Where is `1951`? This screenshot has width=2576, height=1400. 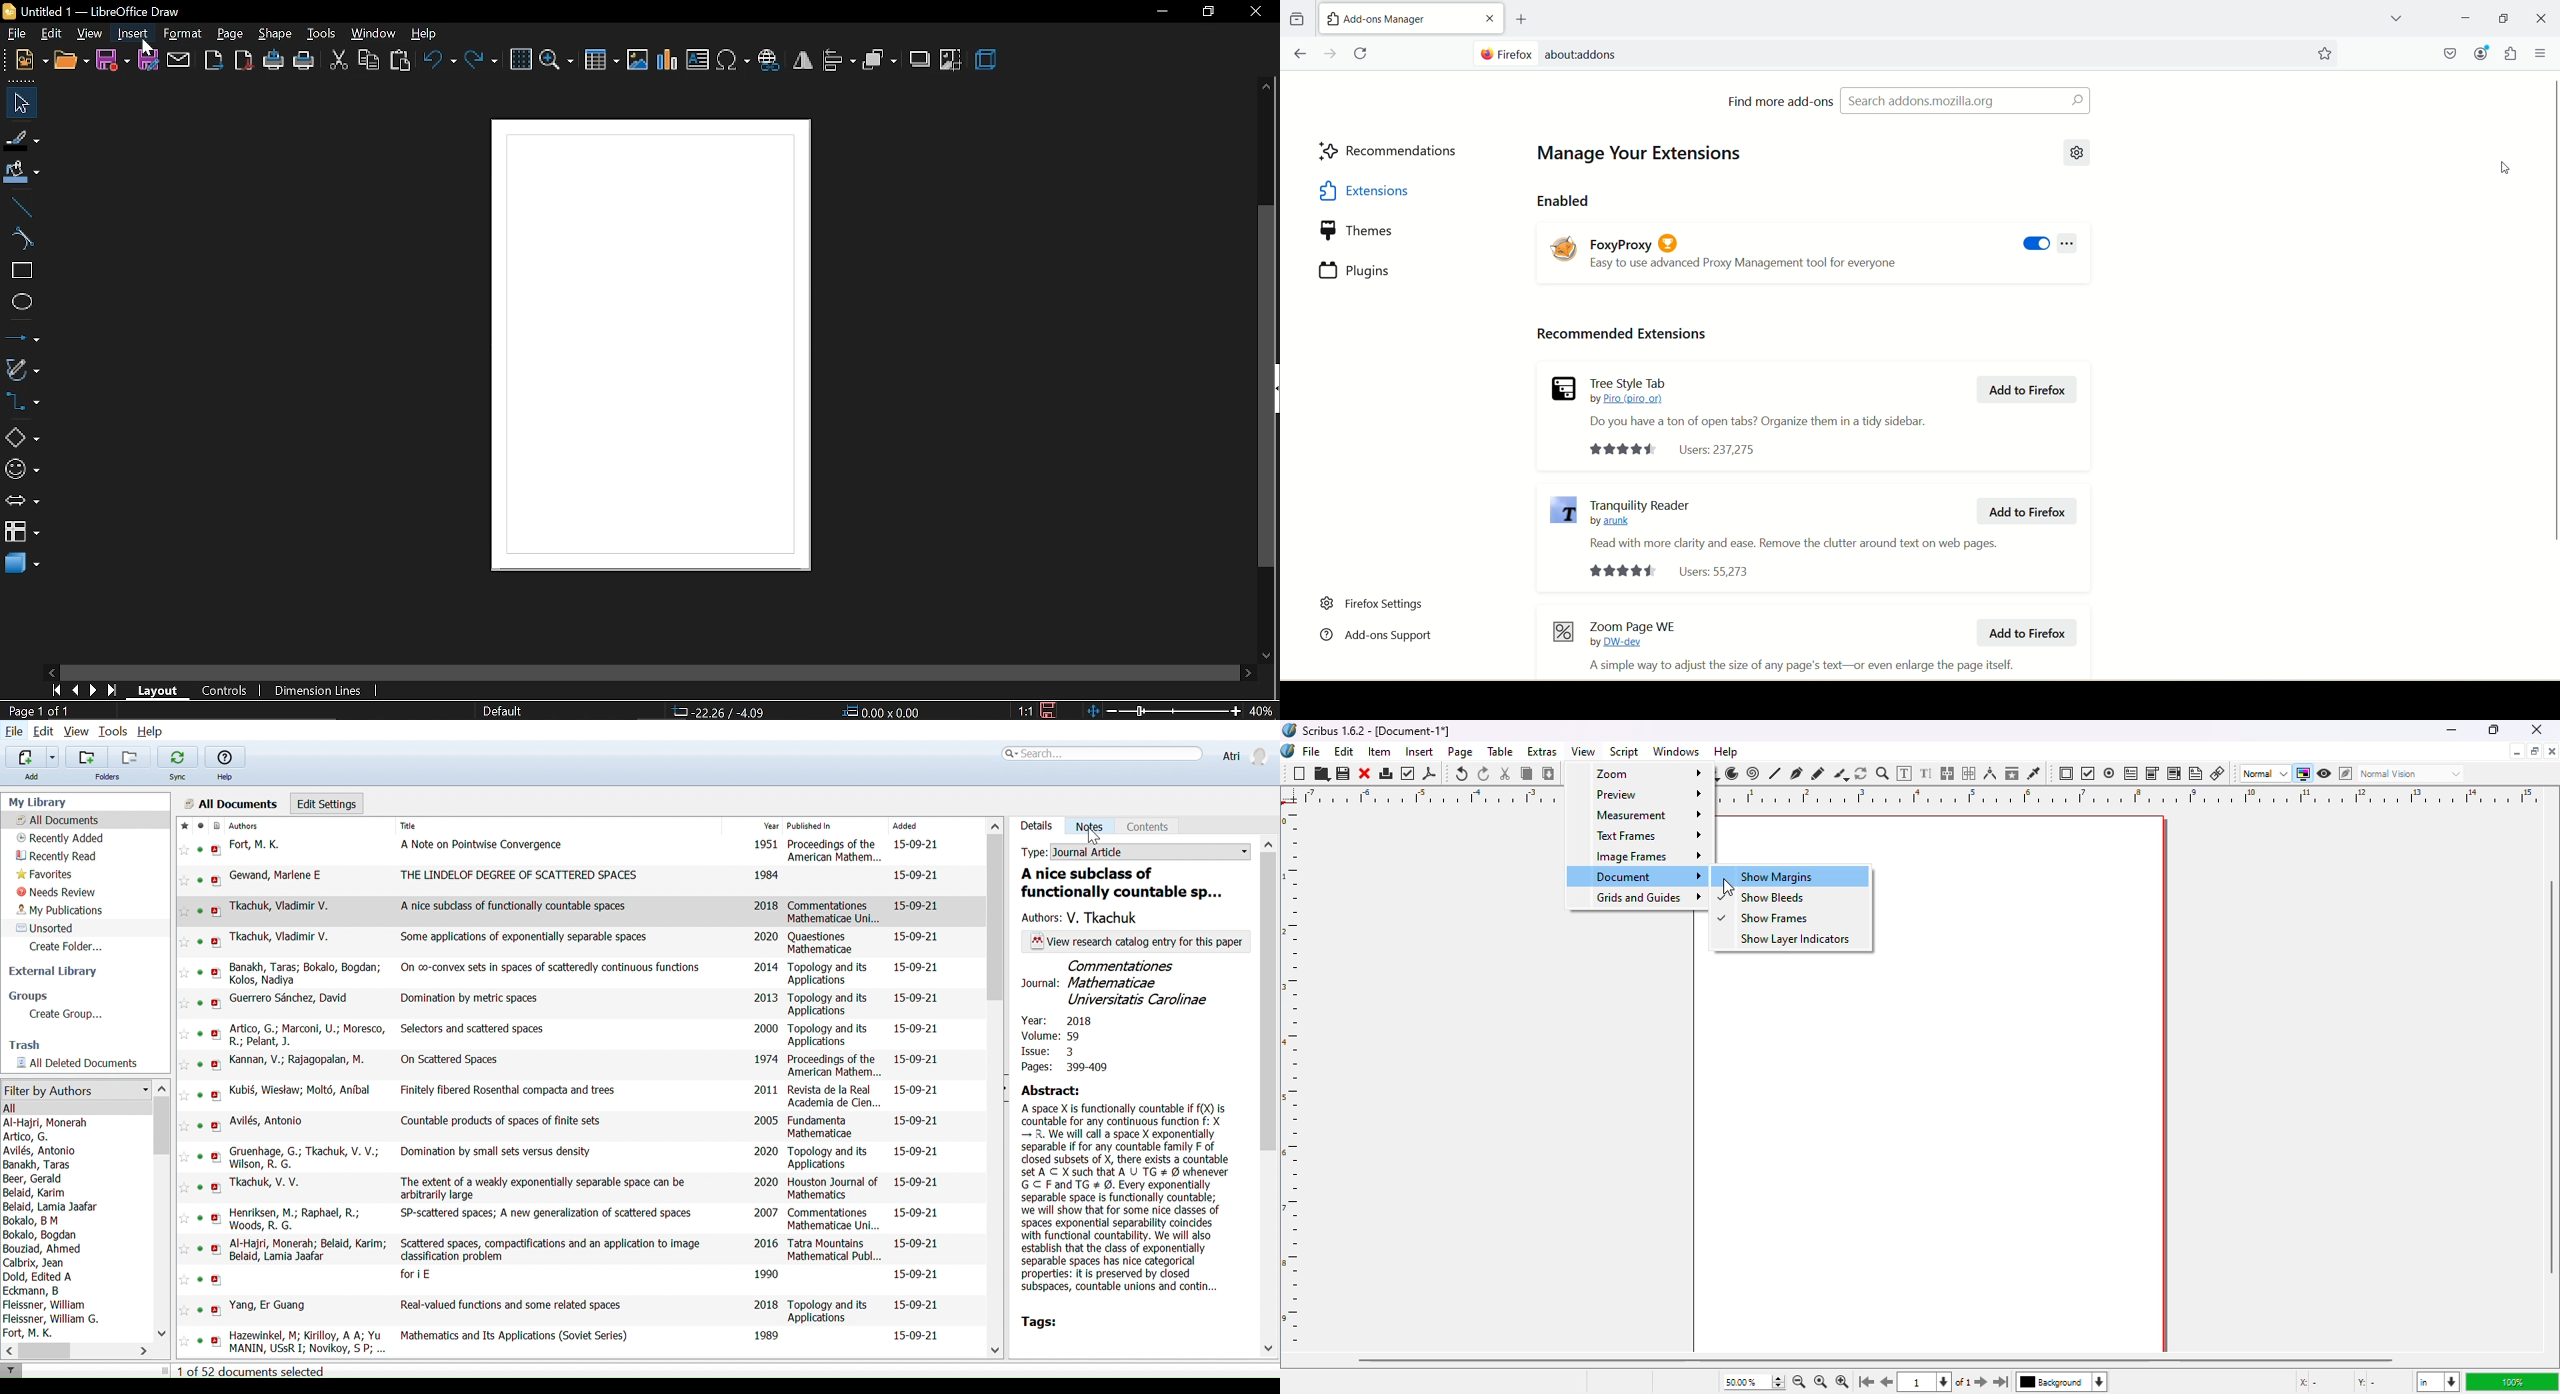
1951 is located at coordinates (767, 845).